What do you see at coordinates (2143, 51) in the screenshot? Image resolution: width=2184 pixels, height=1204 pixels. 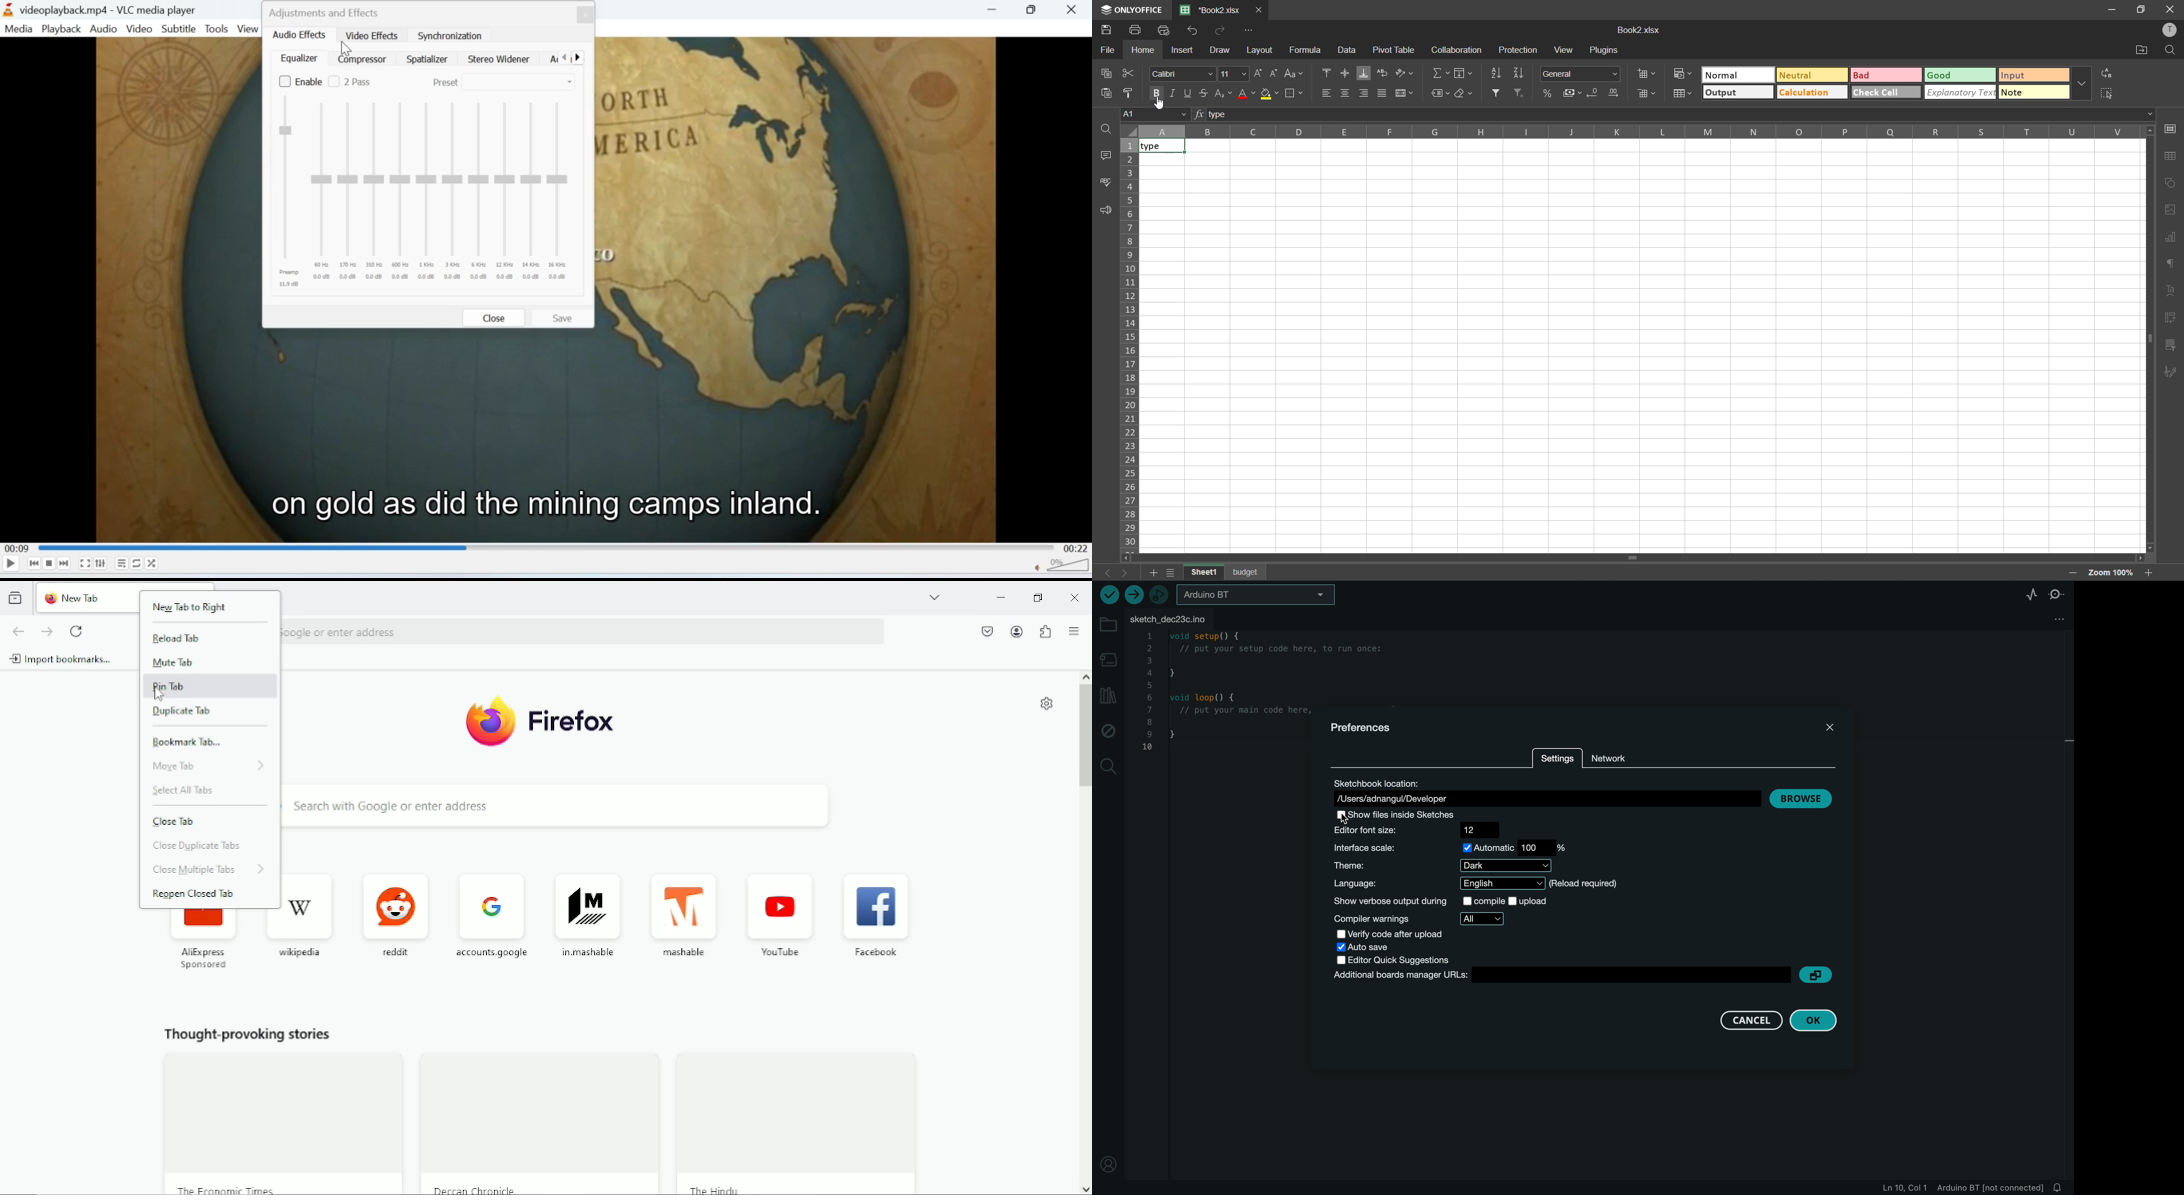 I see `open location` at bounding box center [2143, 51].